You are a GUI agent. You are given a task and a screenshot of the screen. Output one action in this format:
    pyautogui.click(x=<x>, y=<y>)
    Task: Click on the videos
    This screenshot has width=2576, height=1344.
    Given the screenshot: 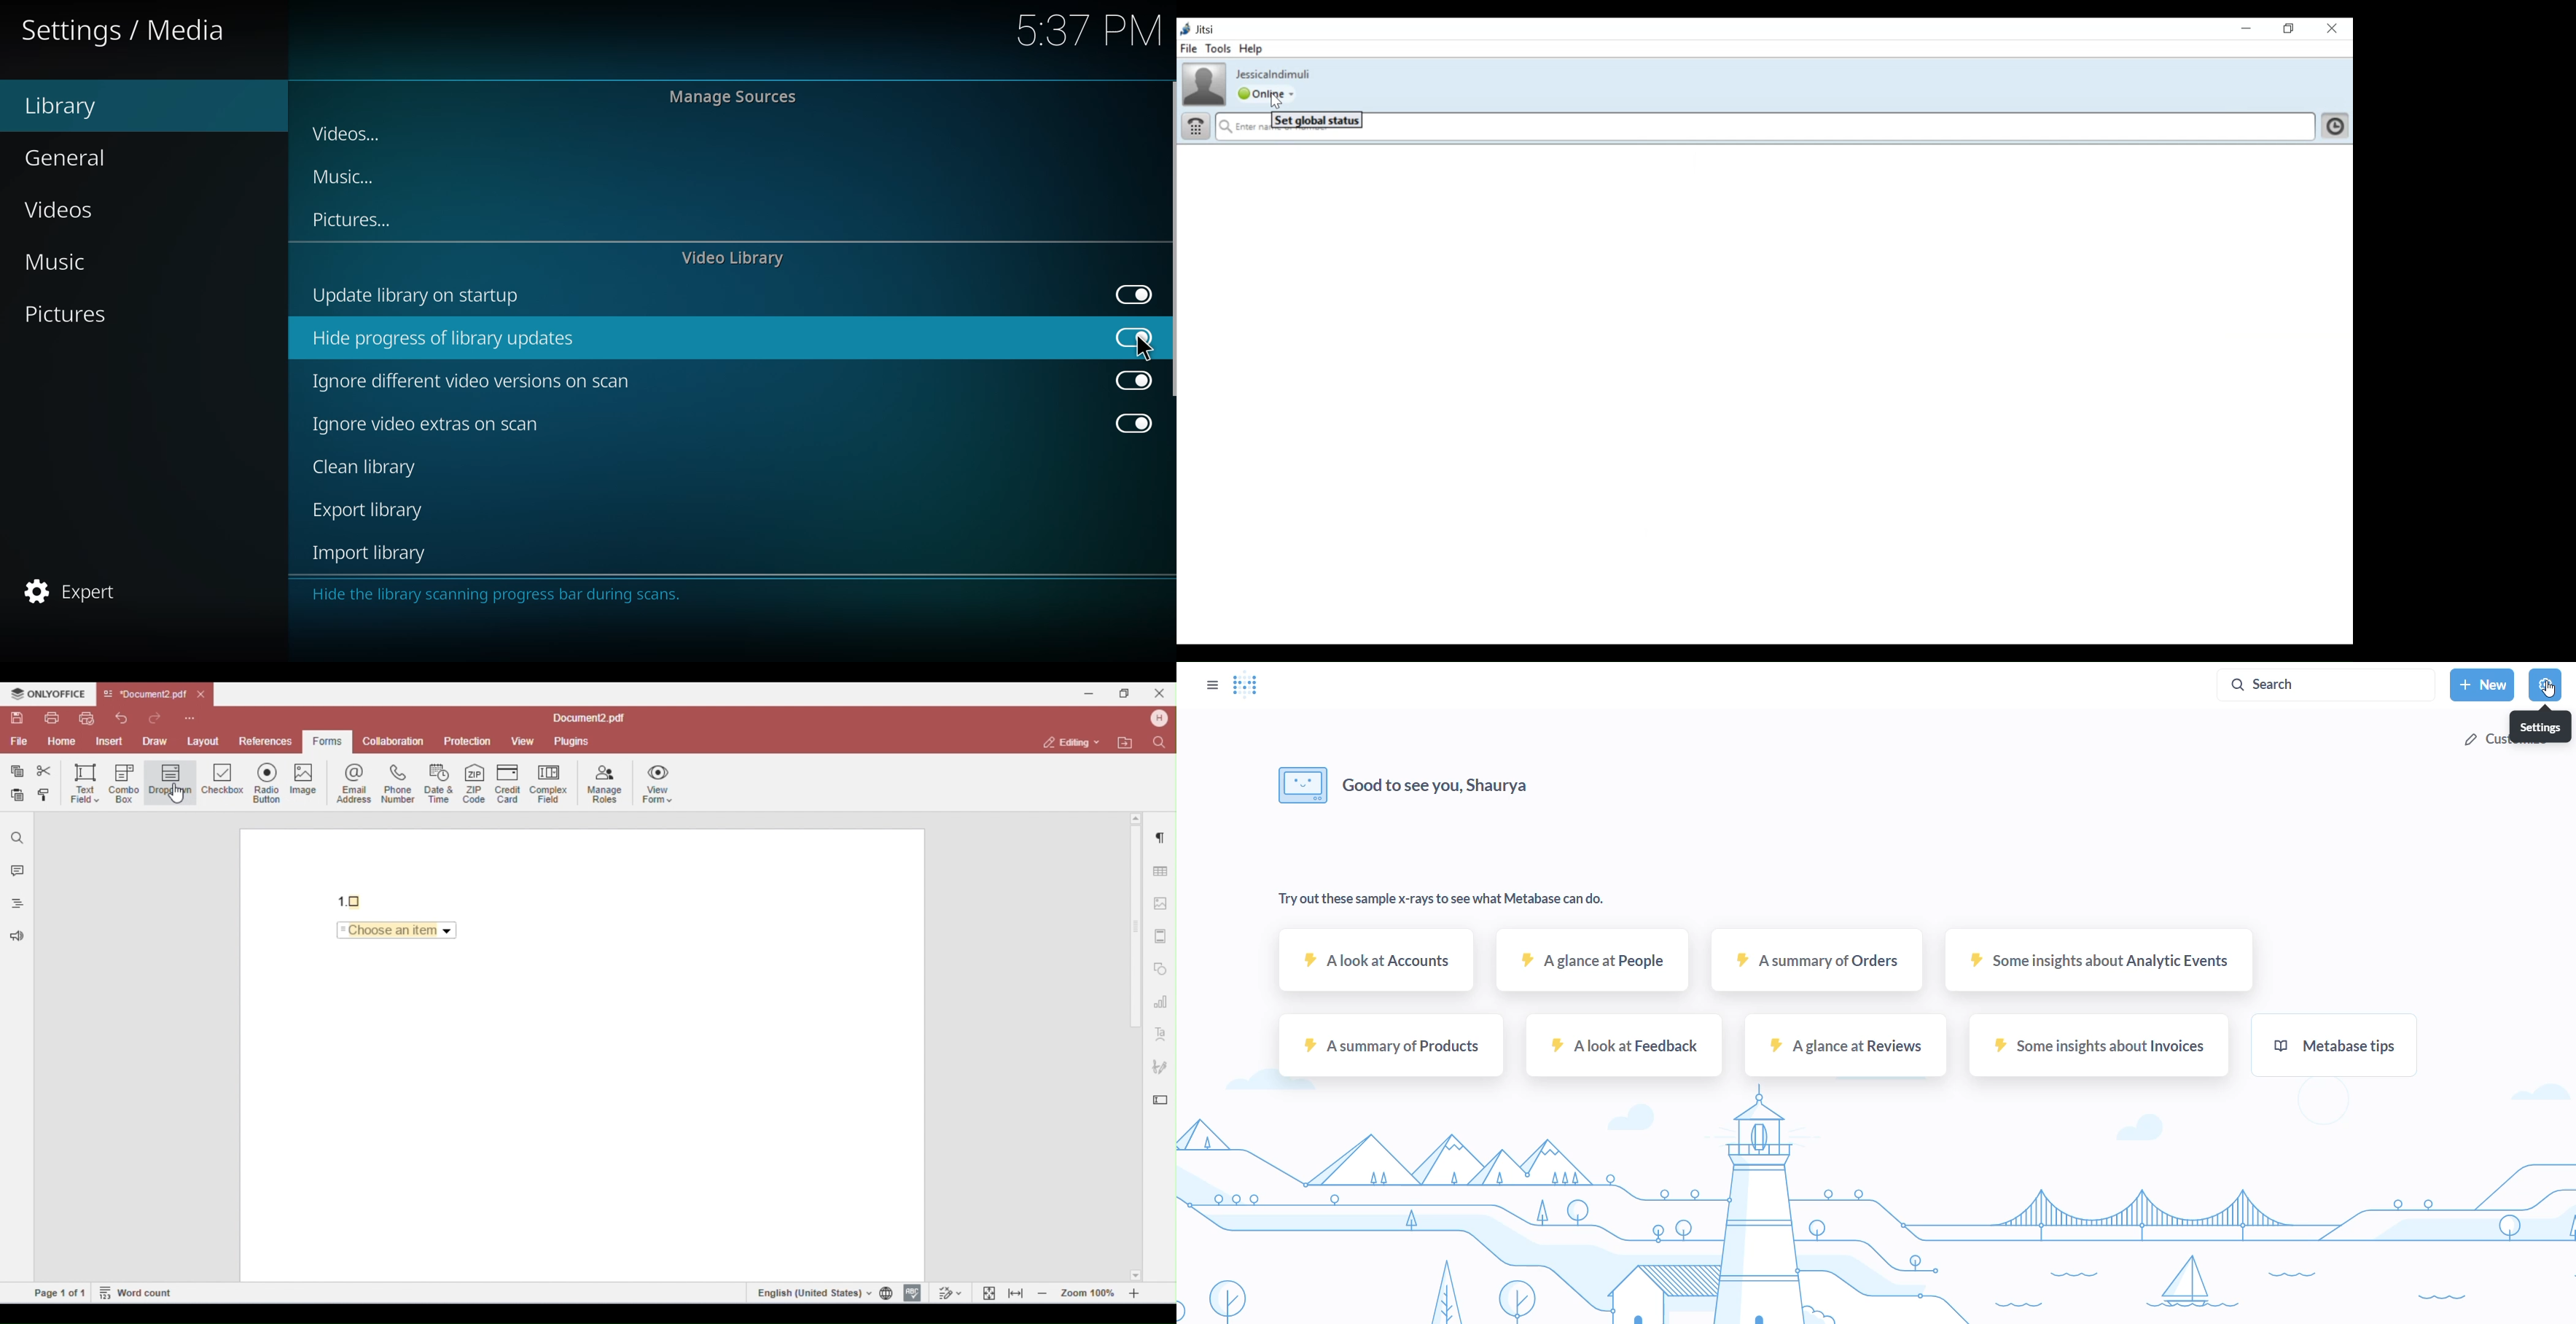 What is the action you would take?
    pyautogui.click(x=351, y=134)
    